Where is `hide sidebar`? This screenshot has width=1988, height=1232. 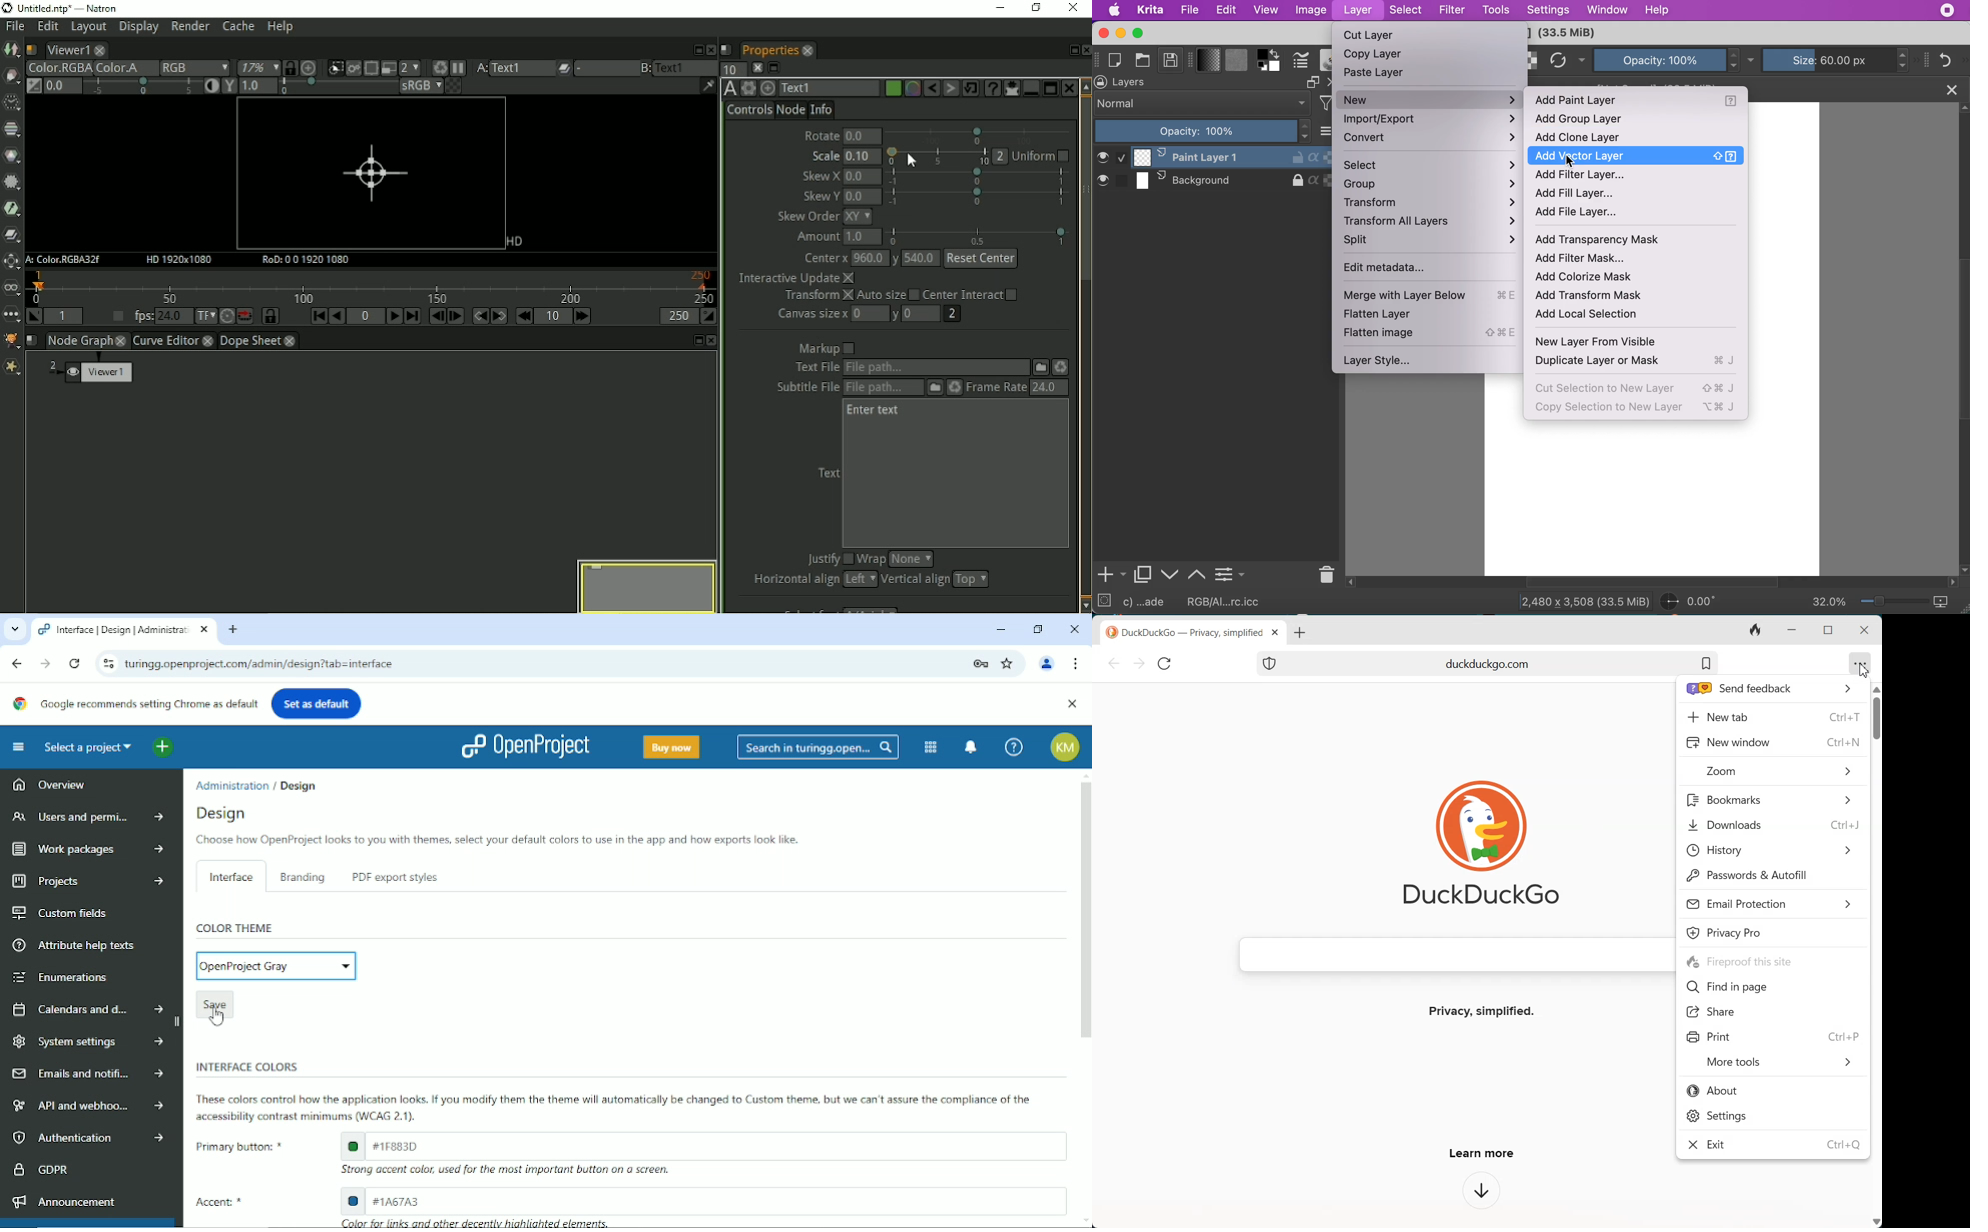
hide sidebar is located at coordinates (179, 1022).